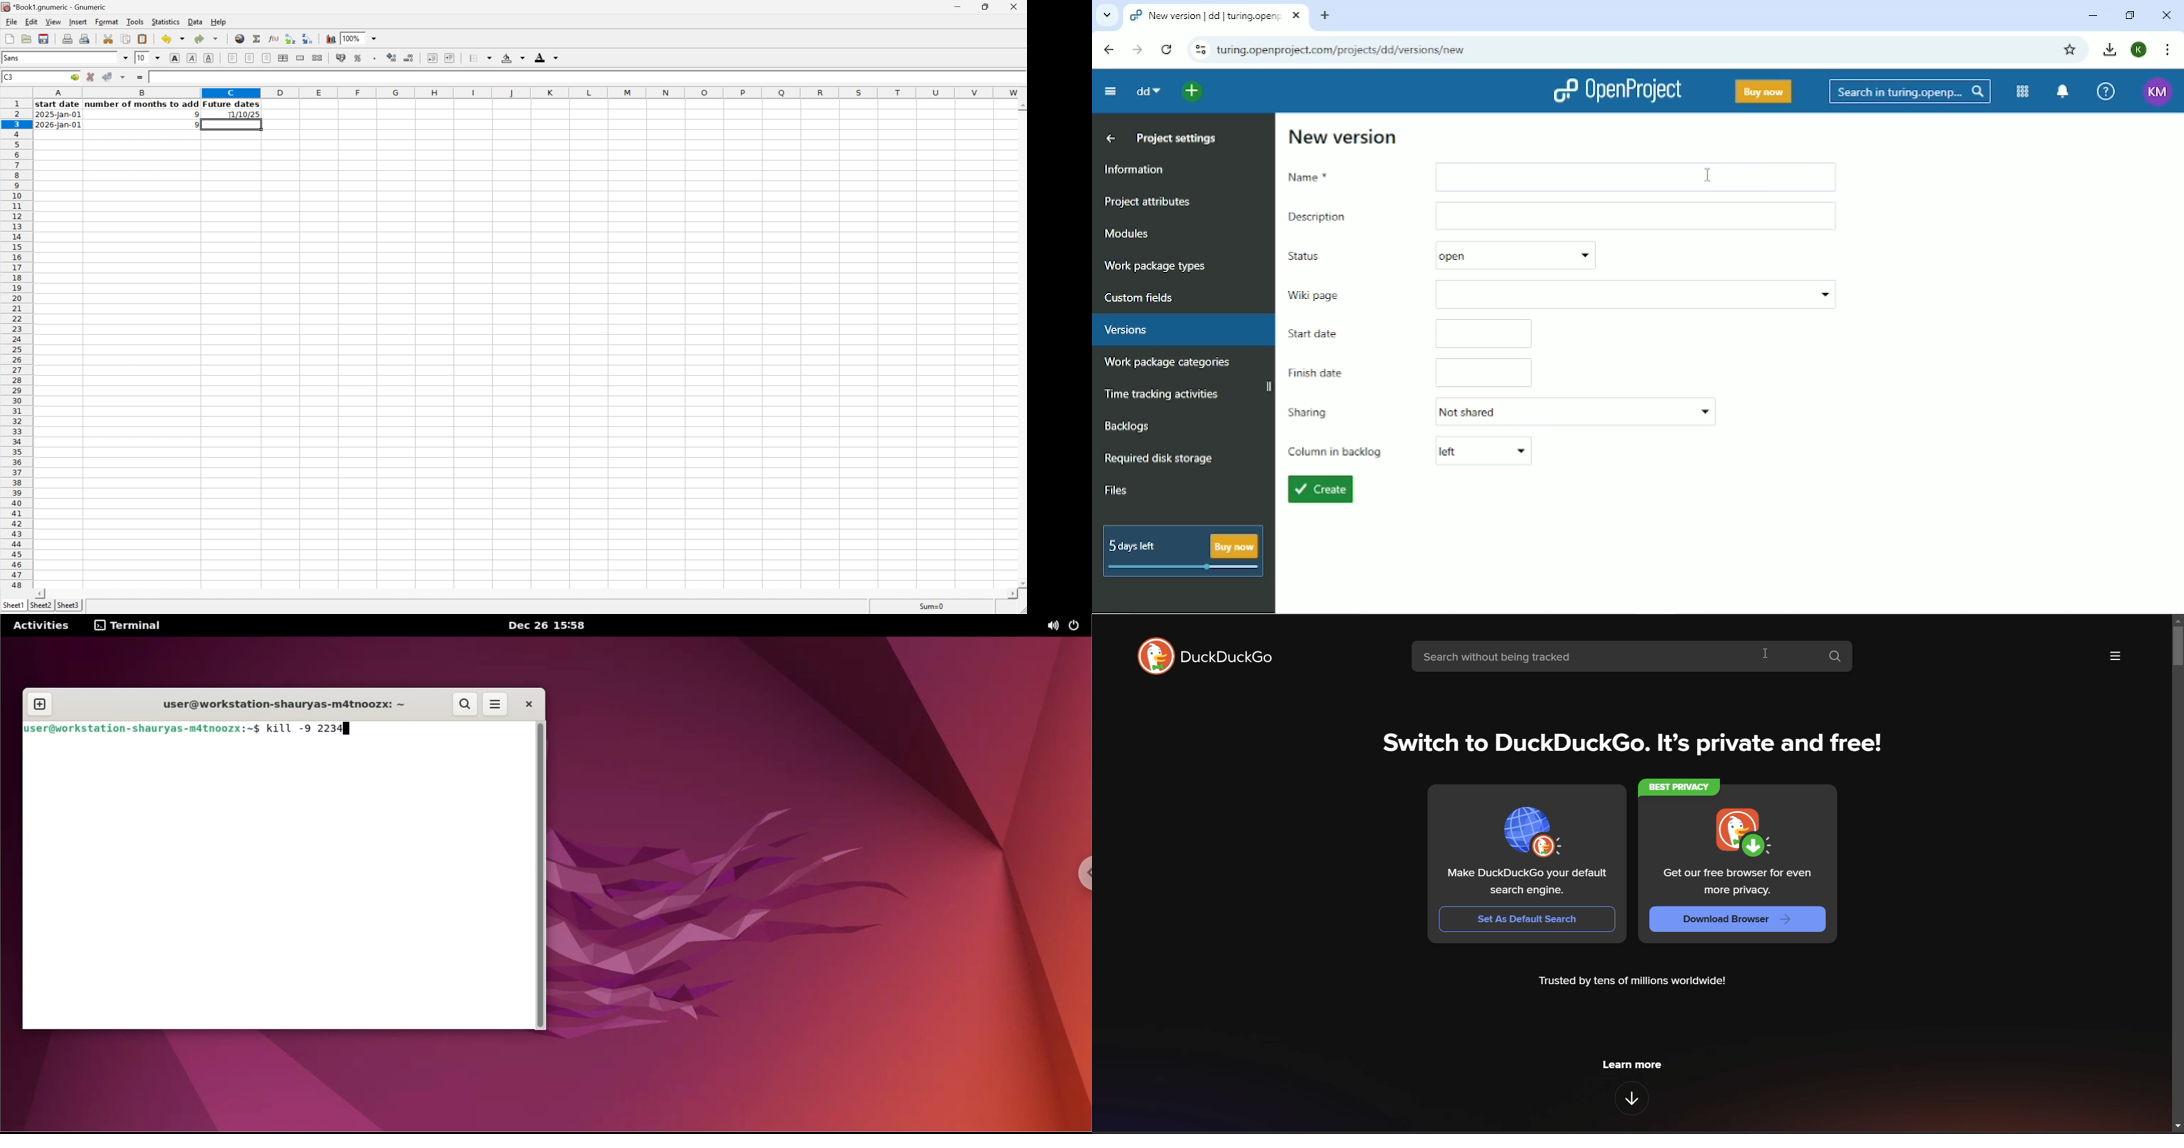  What do you see at coordinates (2177, 877) in the screenshot?
I see `vertical scroll bar` at bounding box center [2177, 877].